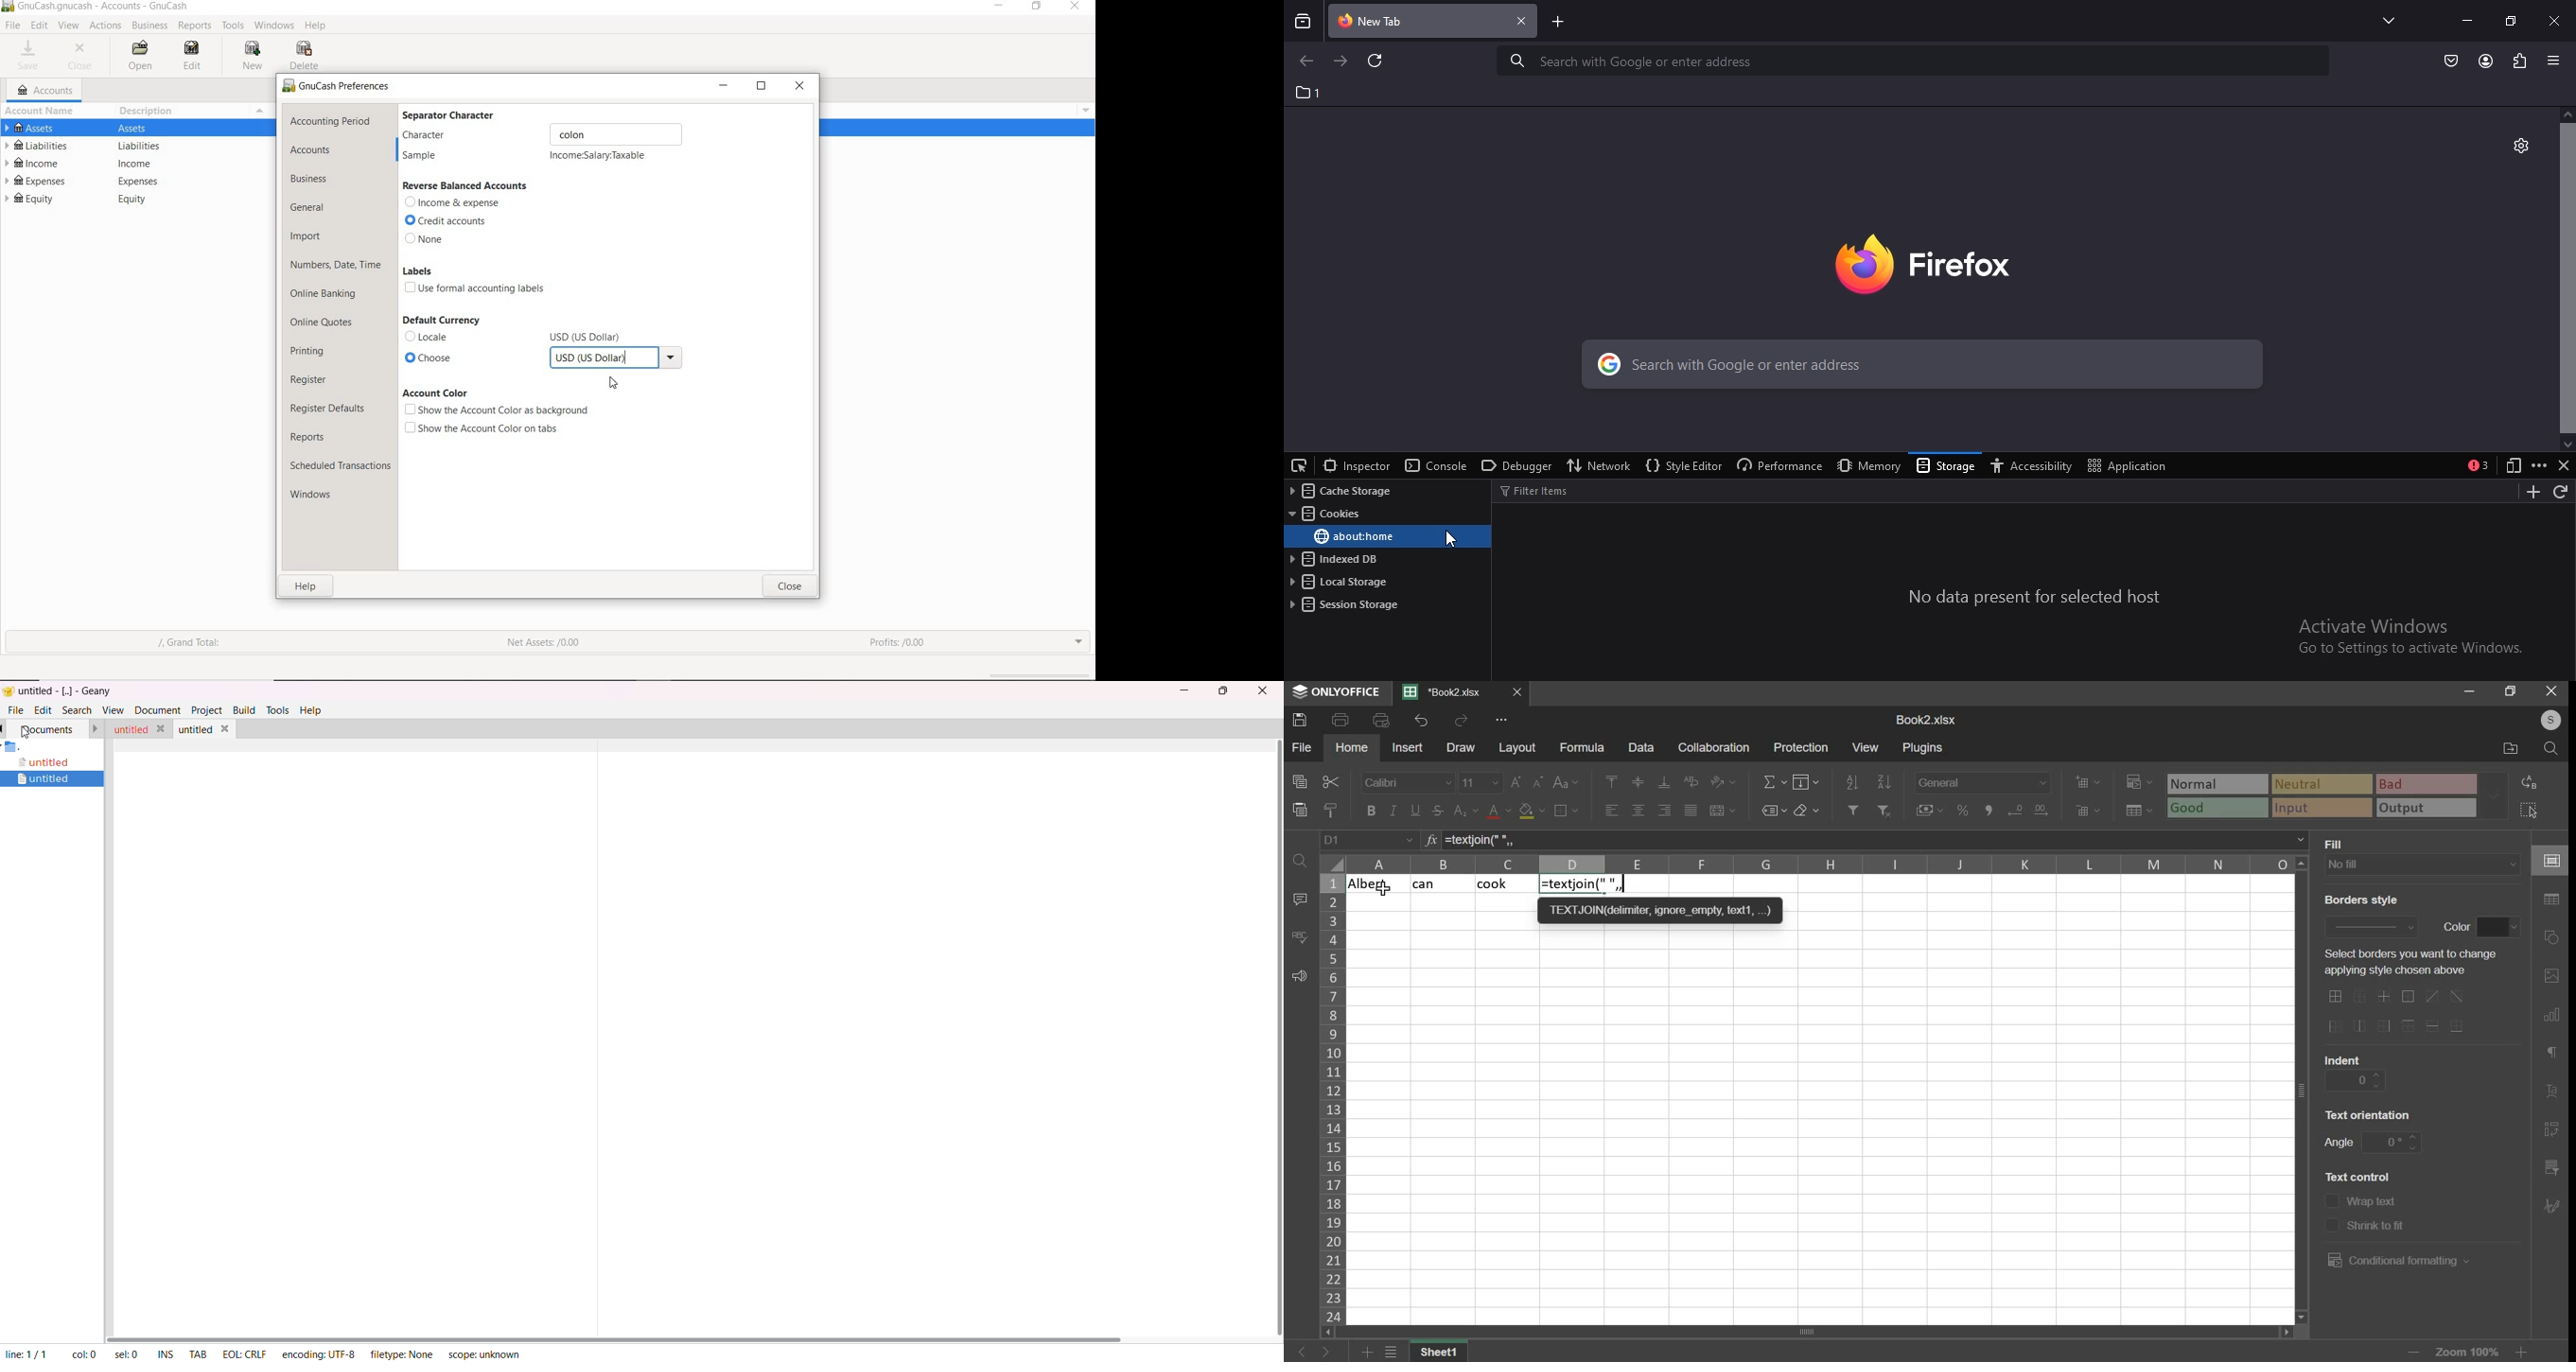 The height and width of the screenshot is (1372, 2576). What do you see at coordinates (1075, 8) in the screenshot?
I see `Close` at bounding box center [1075, 8].